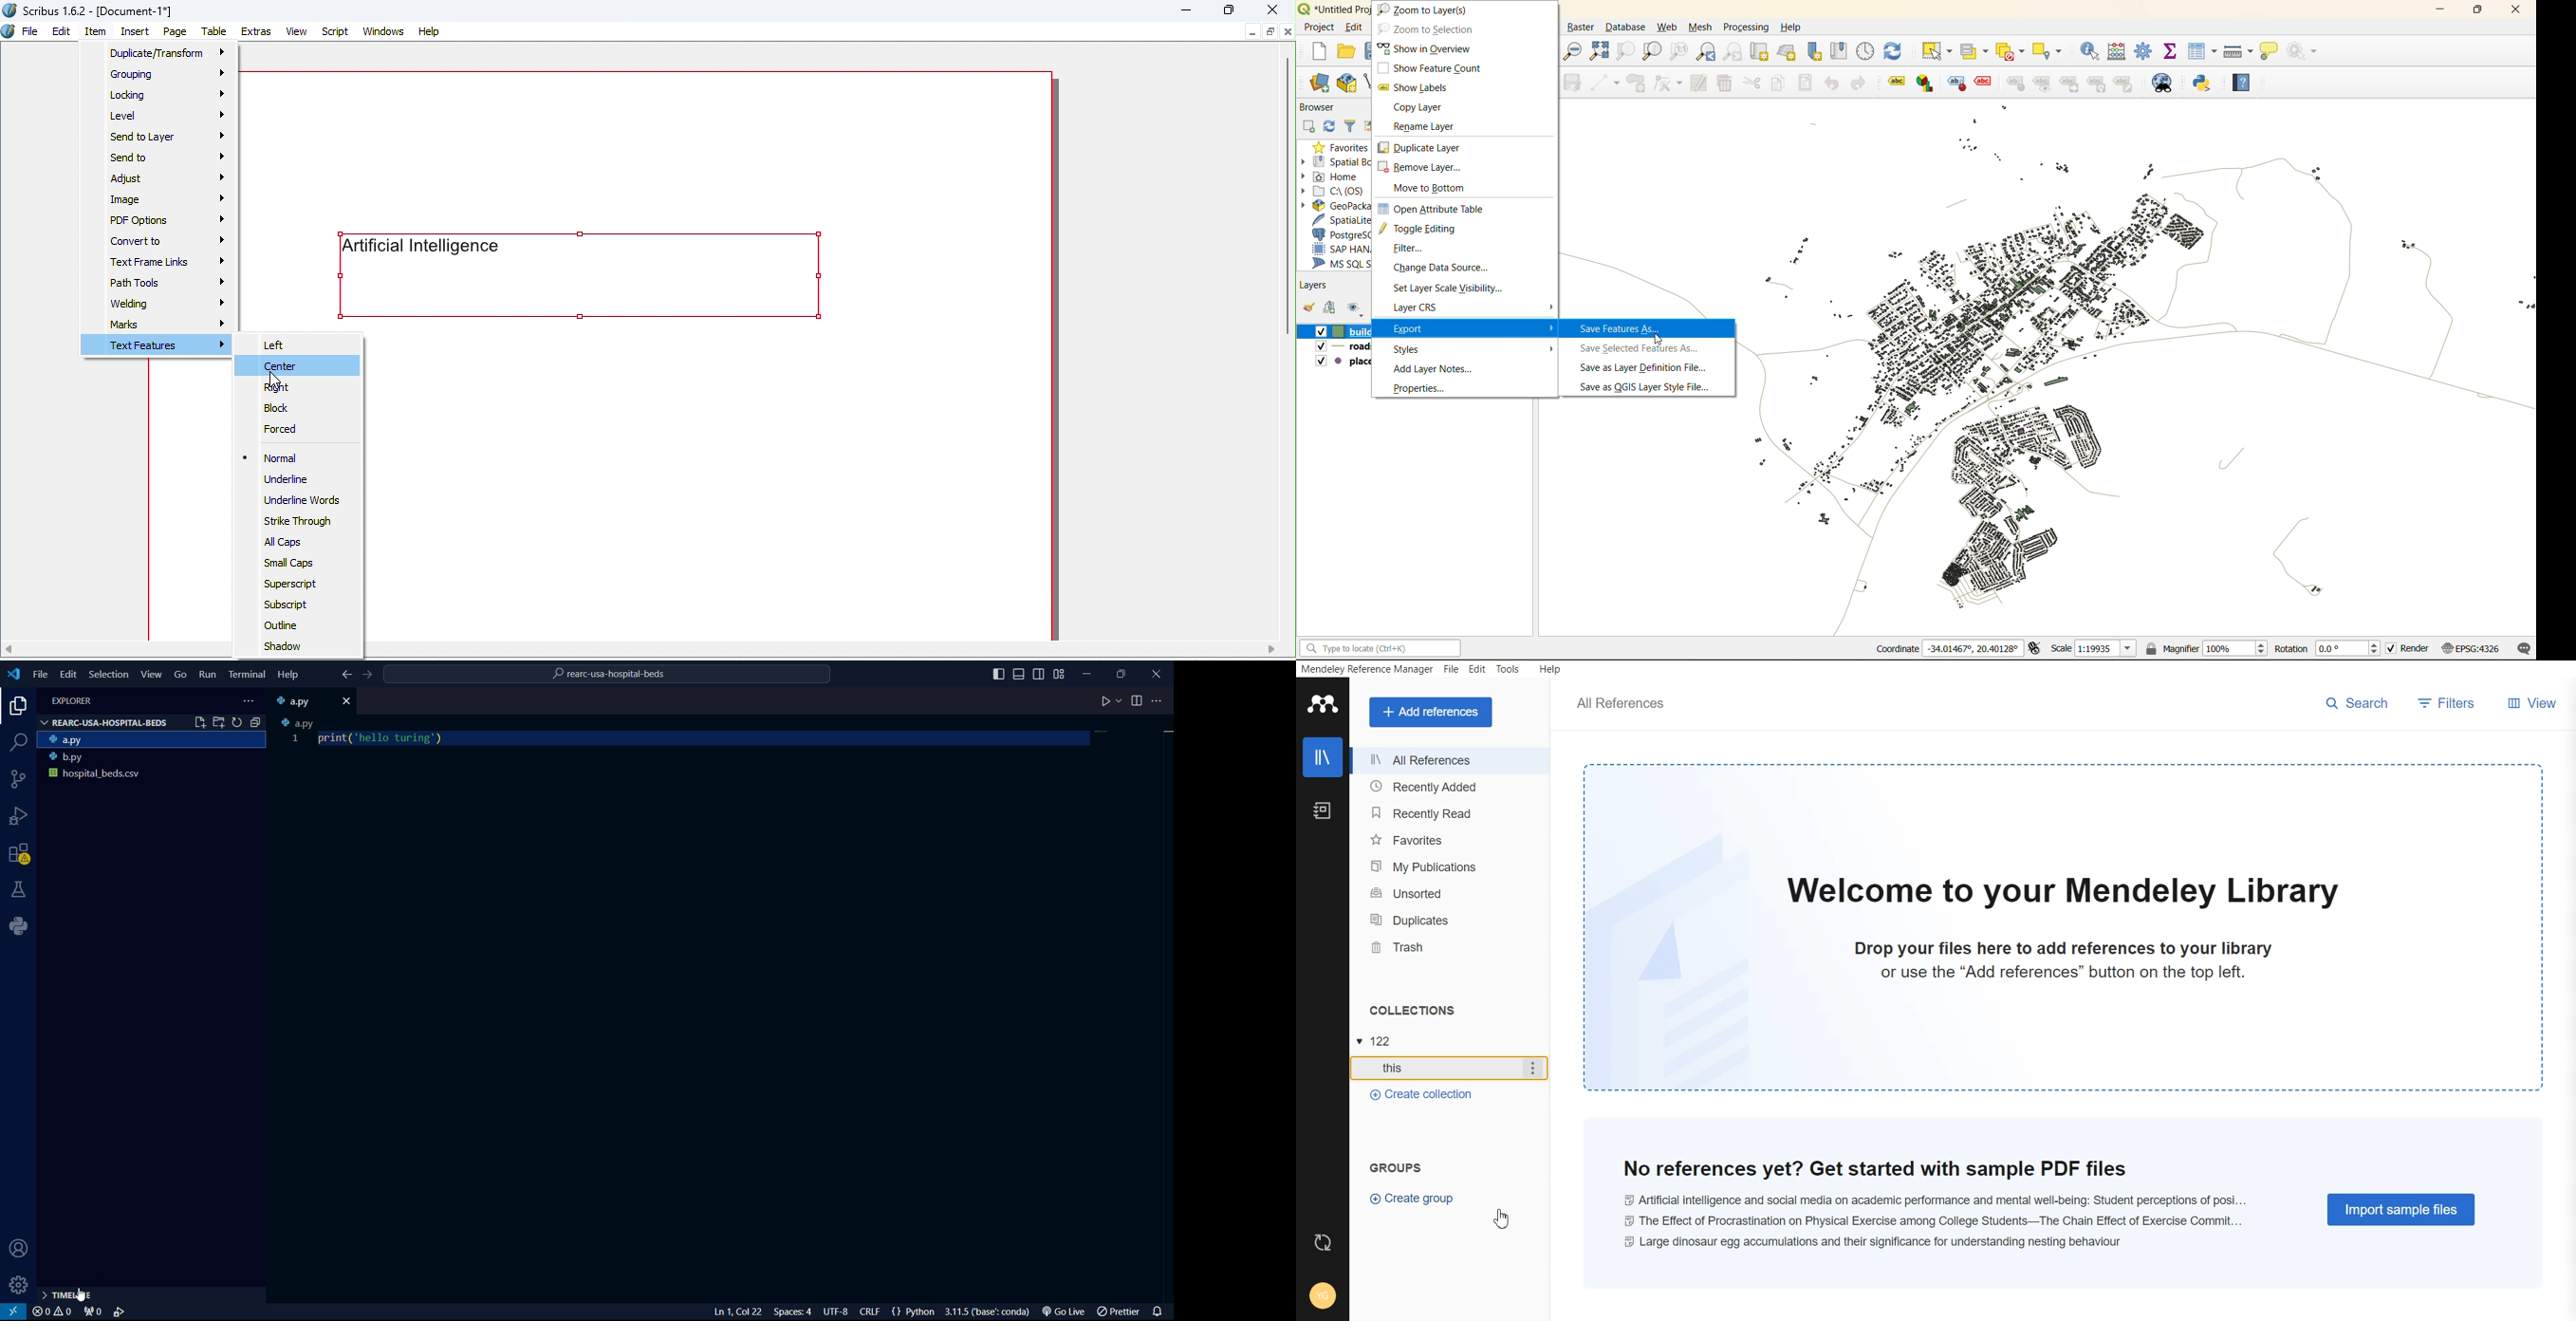 This screenshot has width=2576, height=1344. Describe the element at coordinates (336, 31) in the screenshot. I see `Script` at that location.